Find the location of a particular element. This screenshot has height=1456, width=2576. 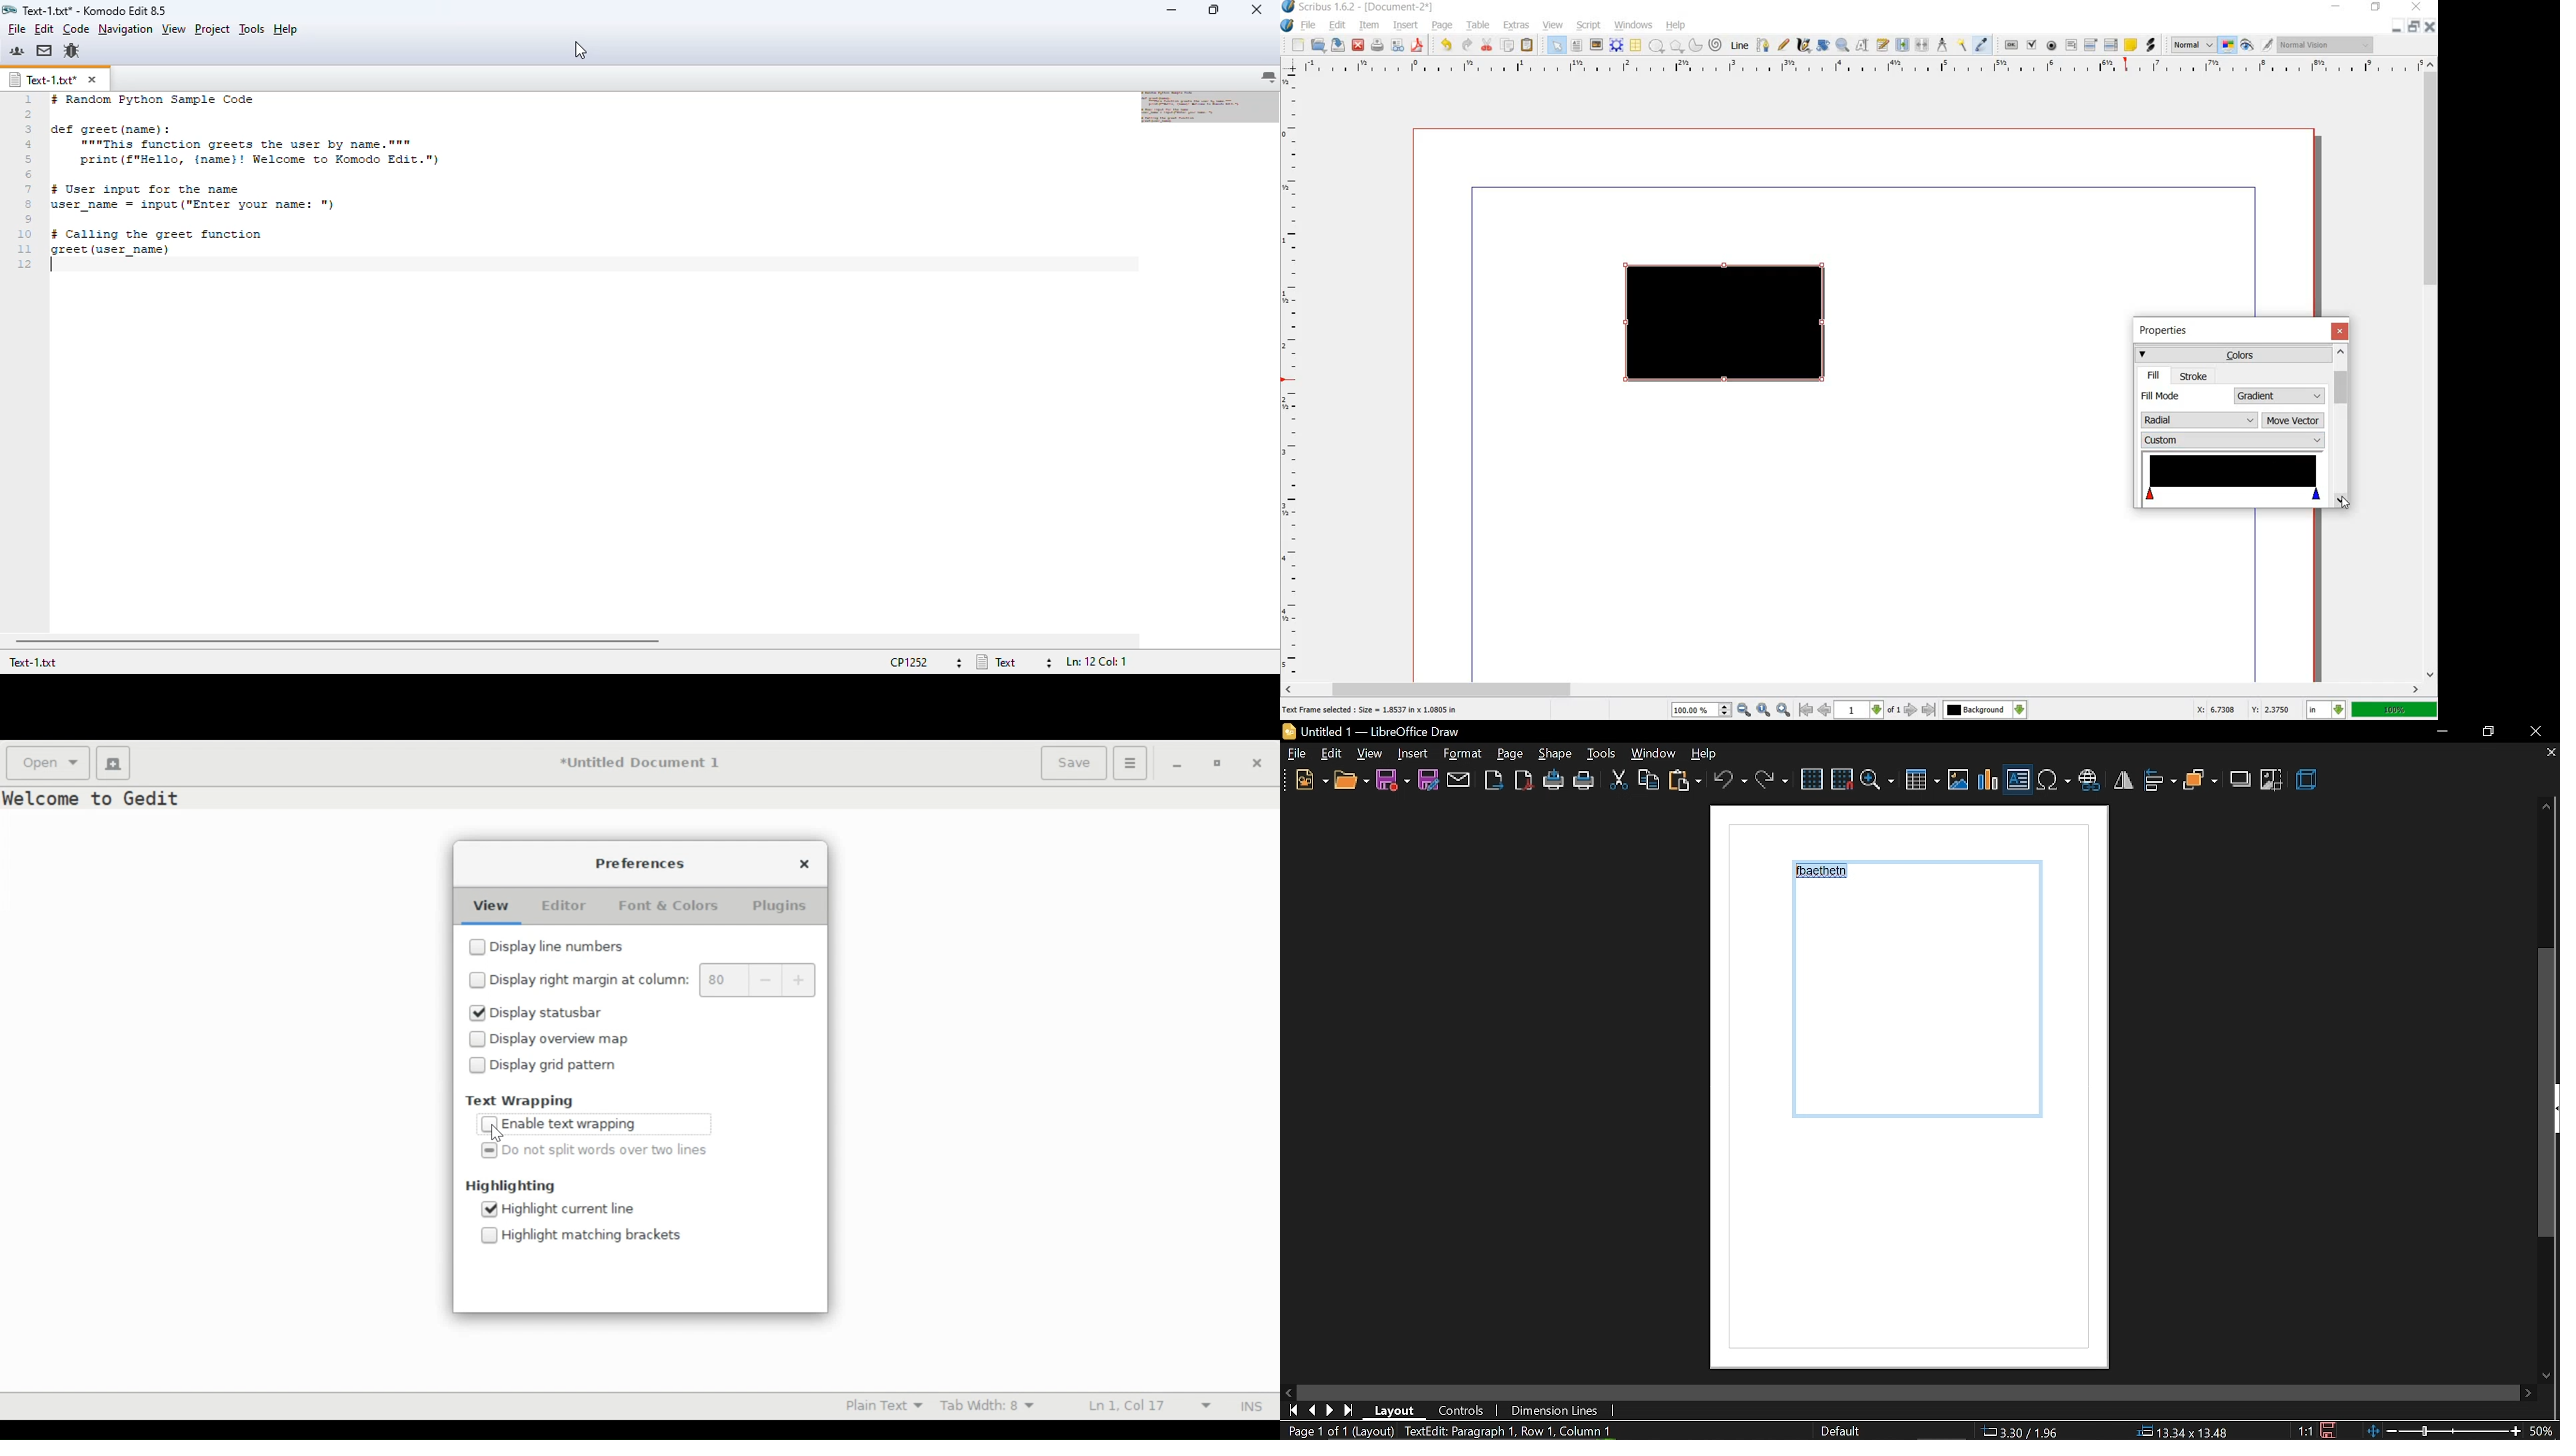

fill mode is located at coordinates (2185, 395).